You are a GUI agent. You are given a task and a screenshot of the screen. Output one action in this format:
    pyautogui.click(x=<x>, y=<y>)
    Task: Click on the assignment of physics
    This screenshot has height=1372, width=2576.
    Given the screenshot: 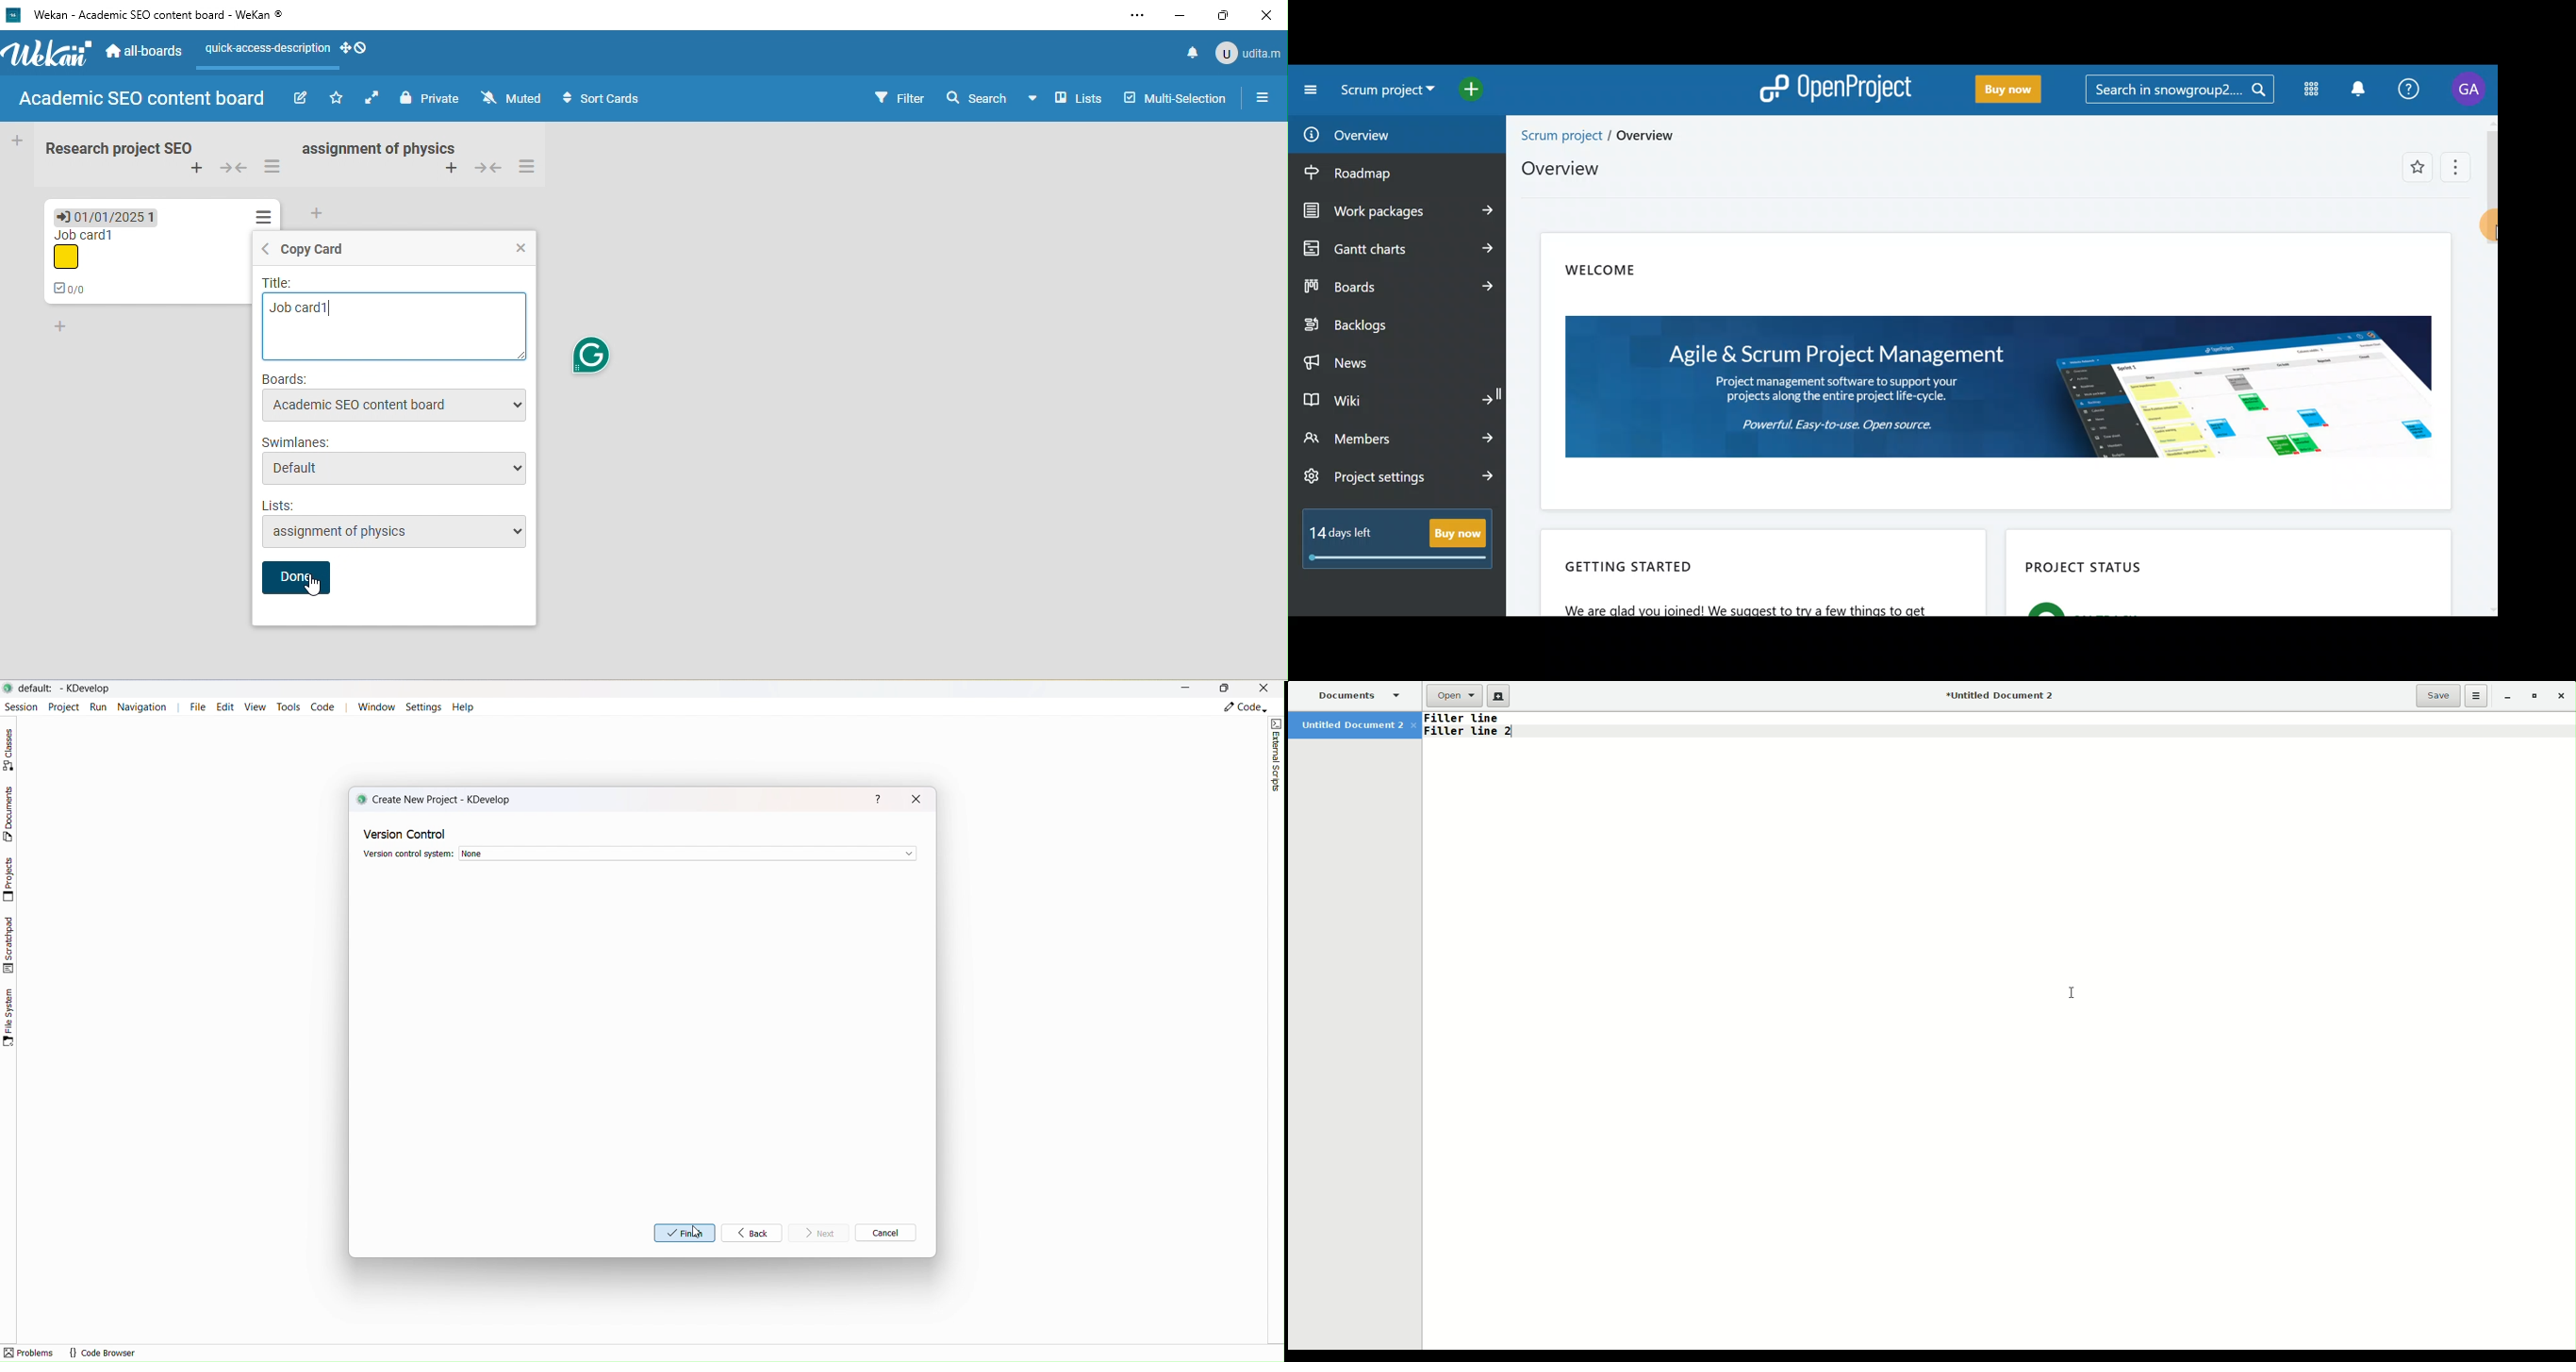 What is the action you would take?
    pyautogui.click(x=393, y=533)
    